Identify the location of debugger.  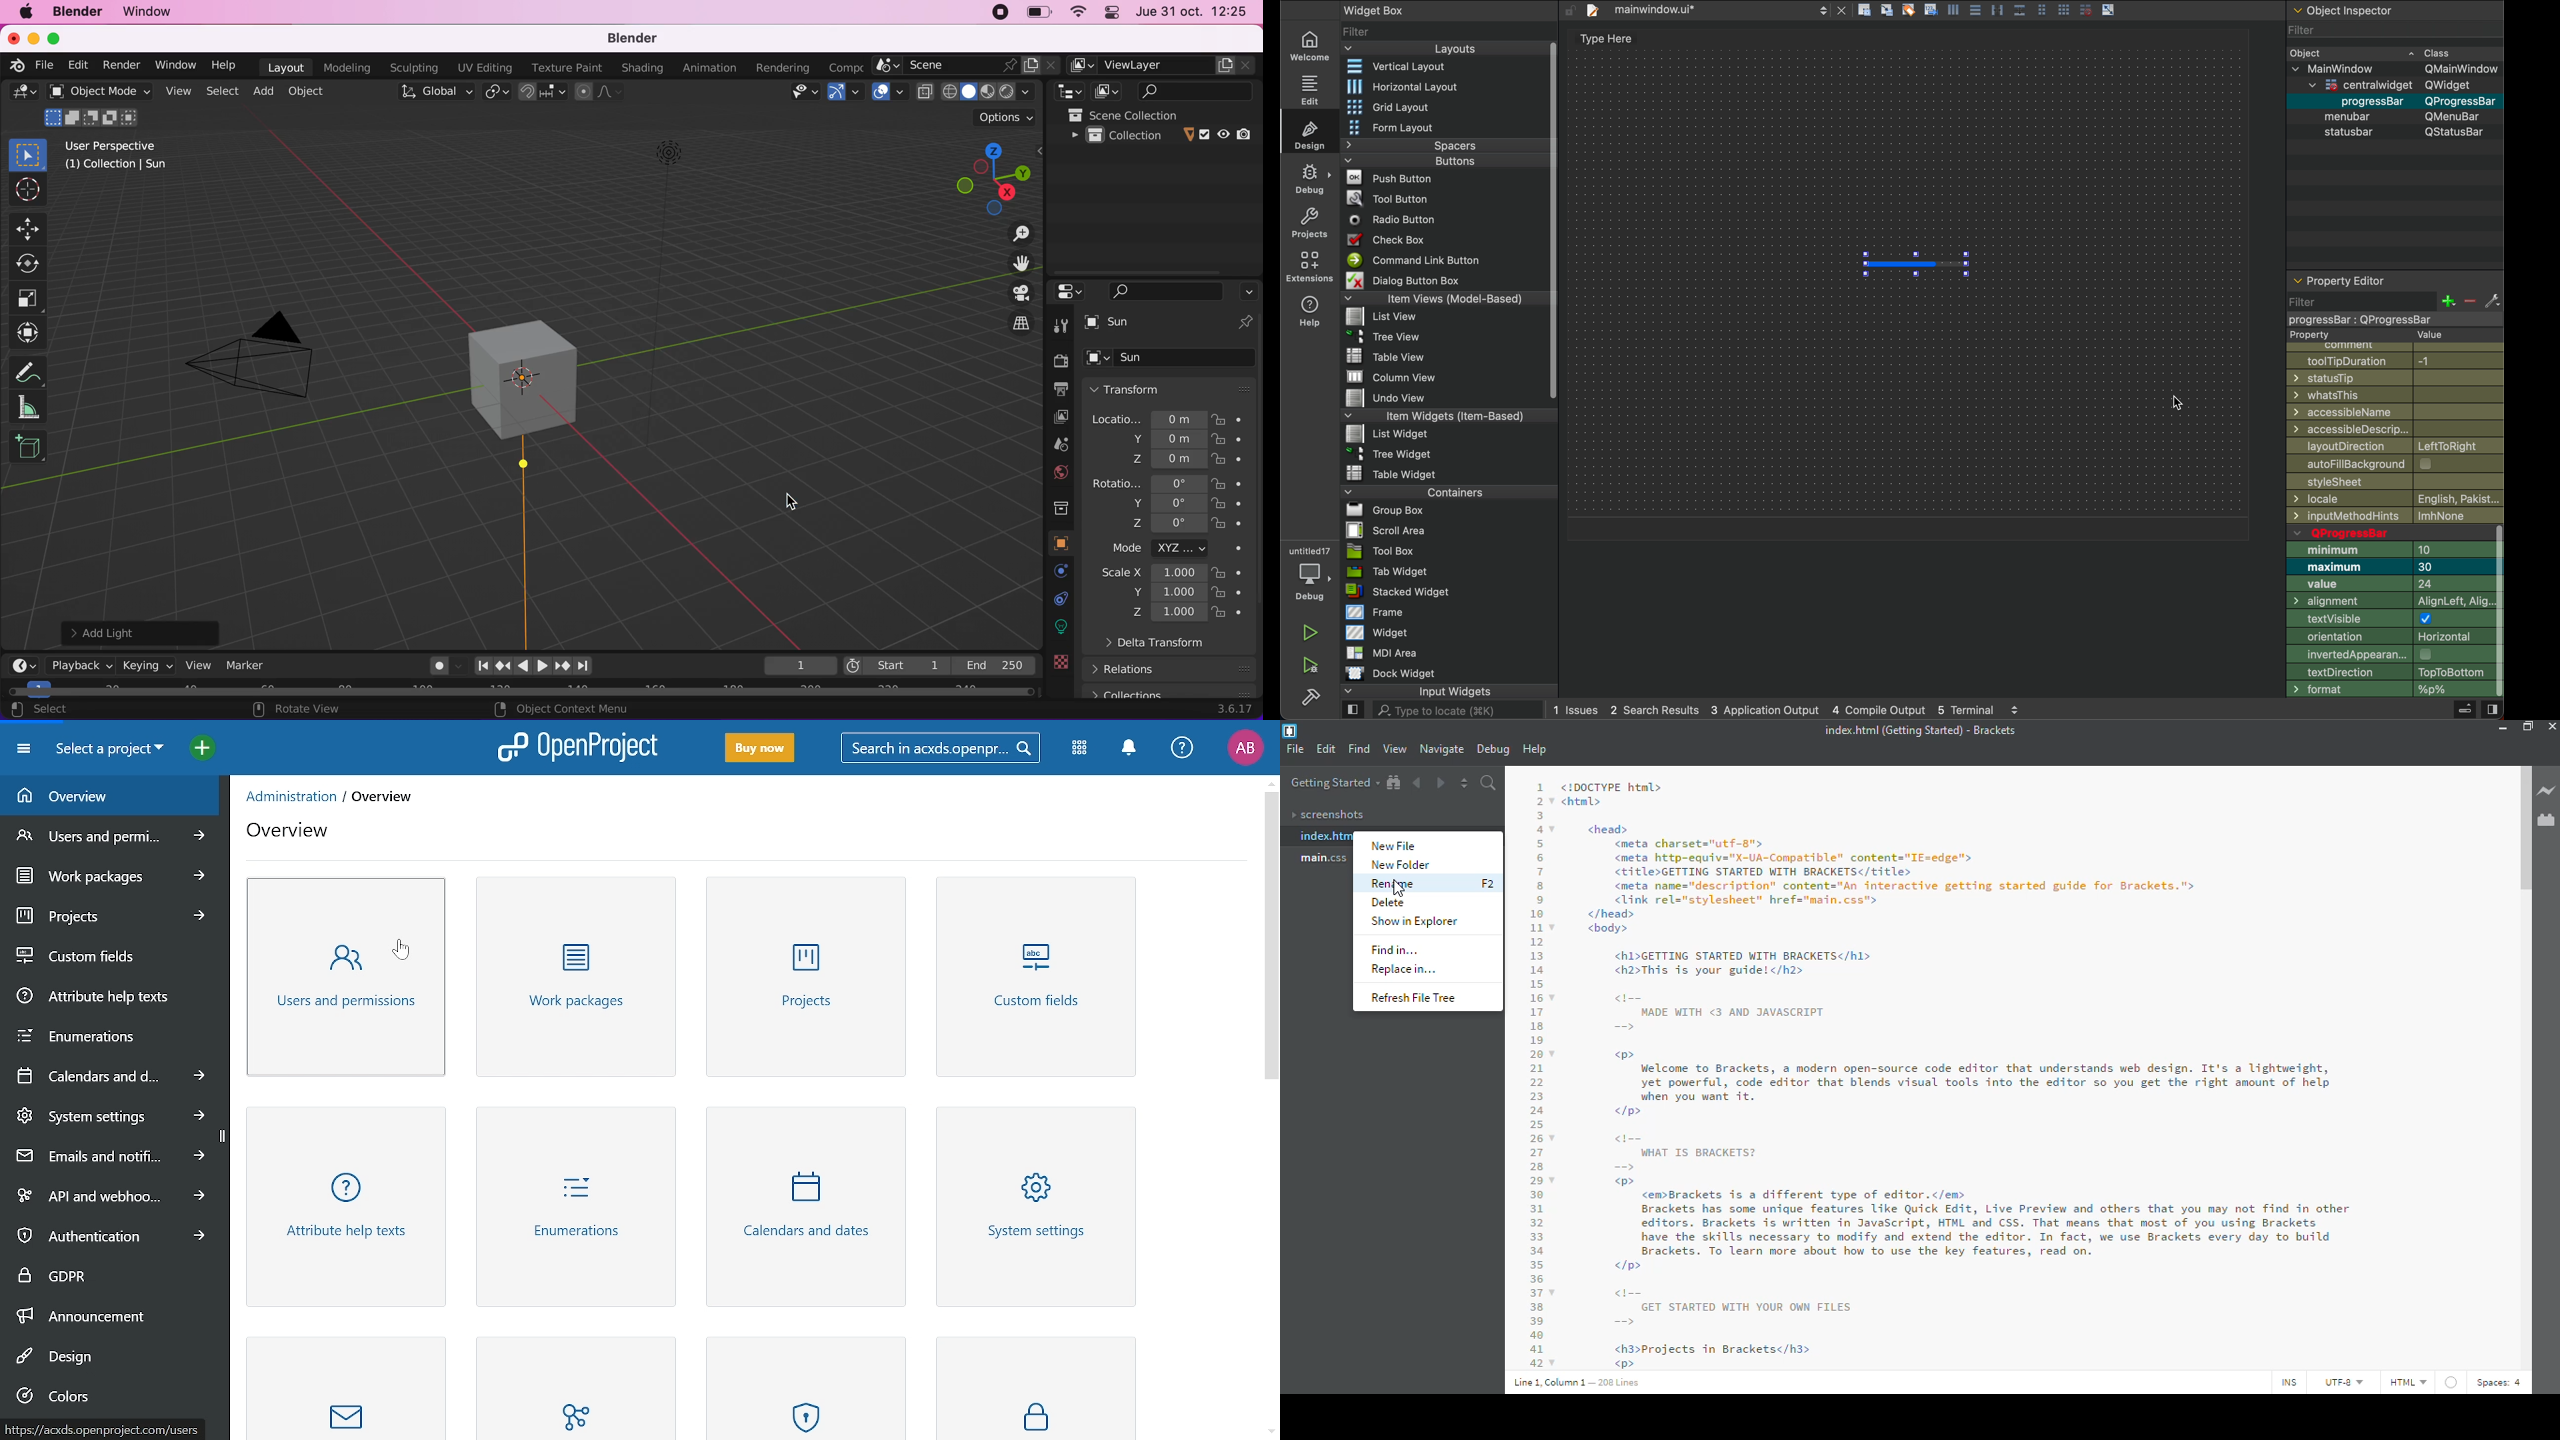
(1309, 572).